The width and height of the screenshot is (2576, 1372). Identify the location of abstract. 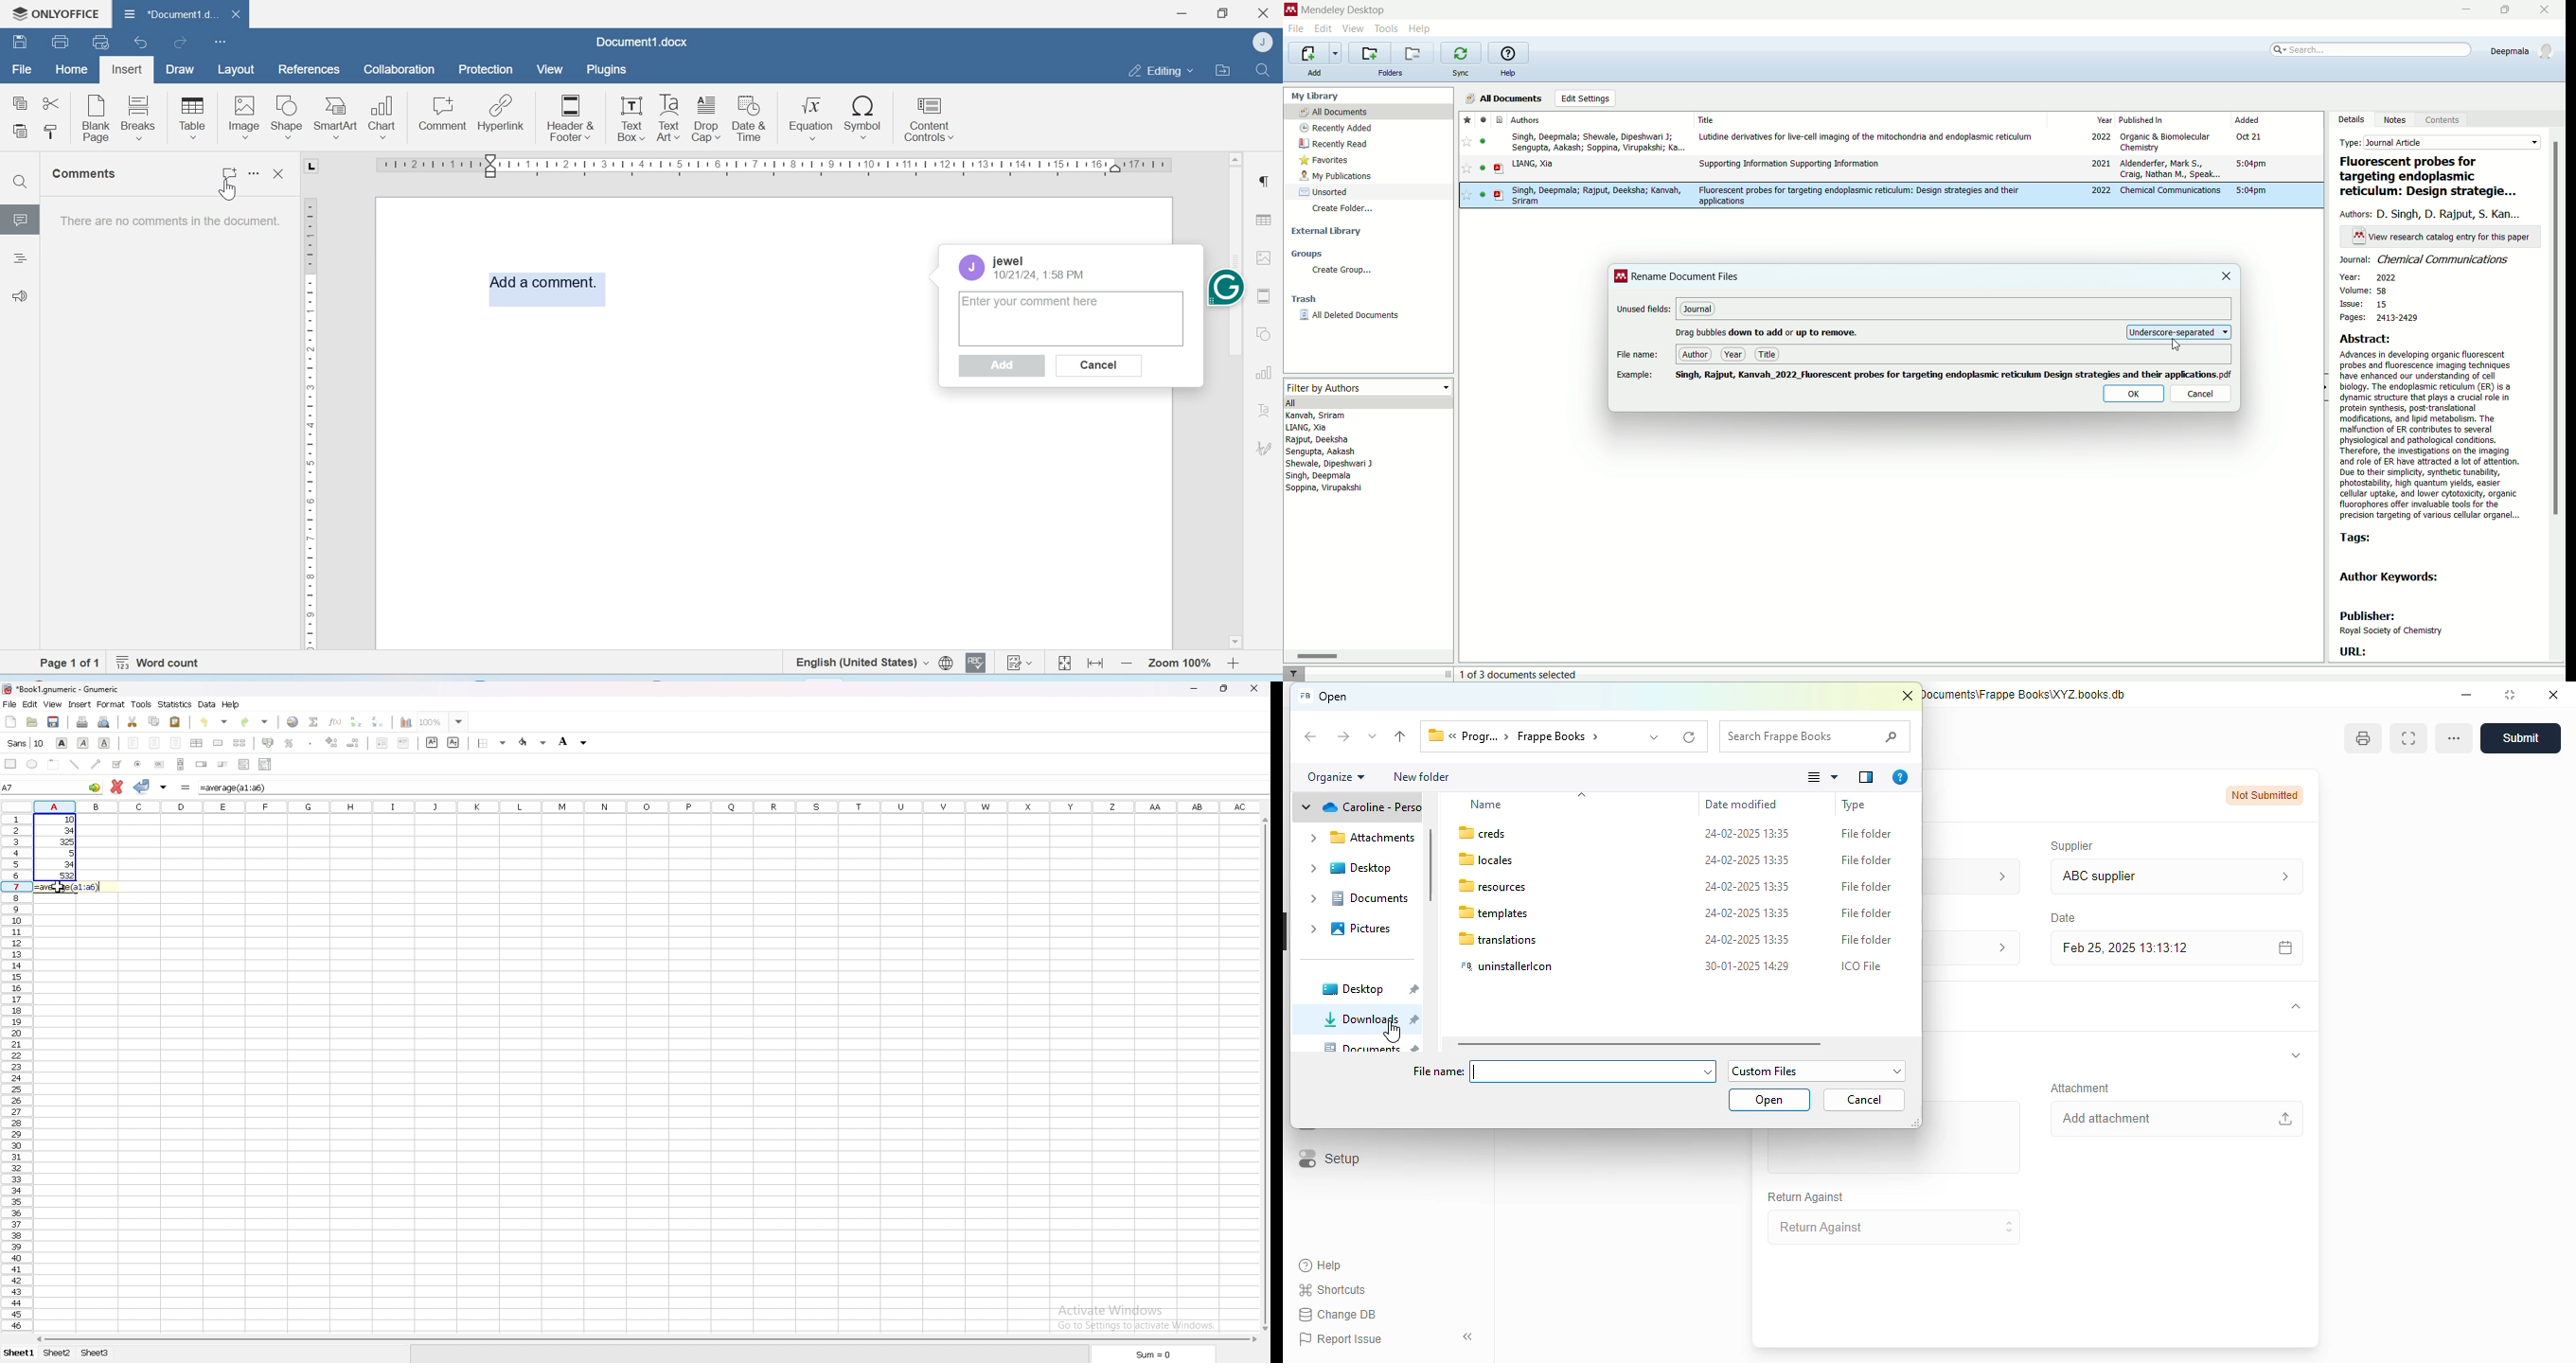
(2439, 427).